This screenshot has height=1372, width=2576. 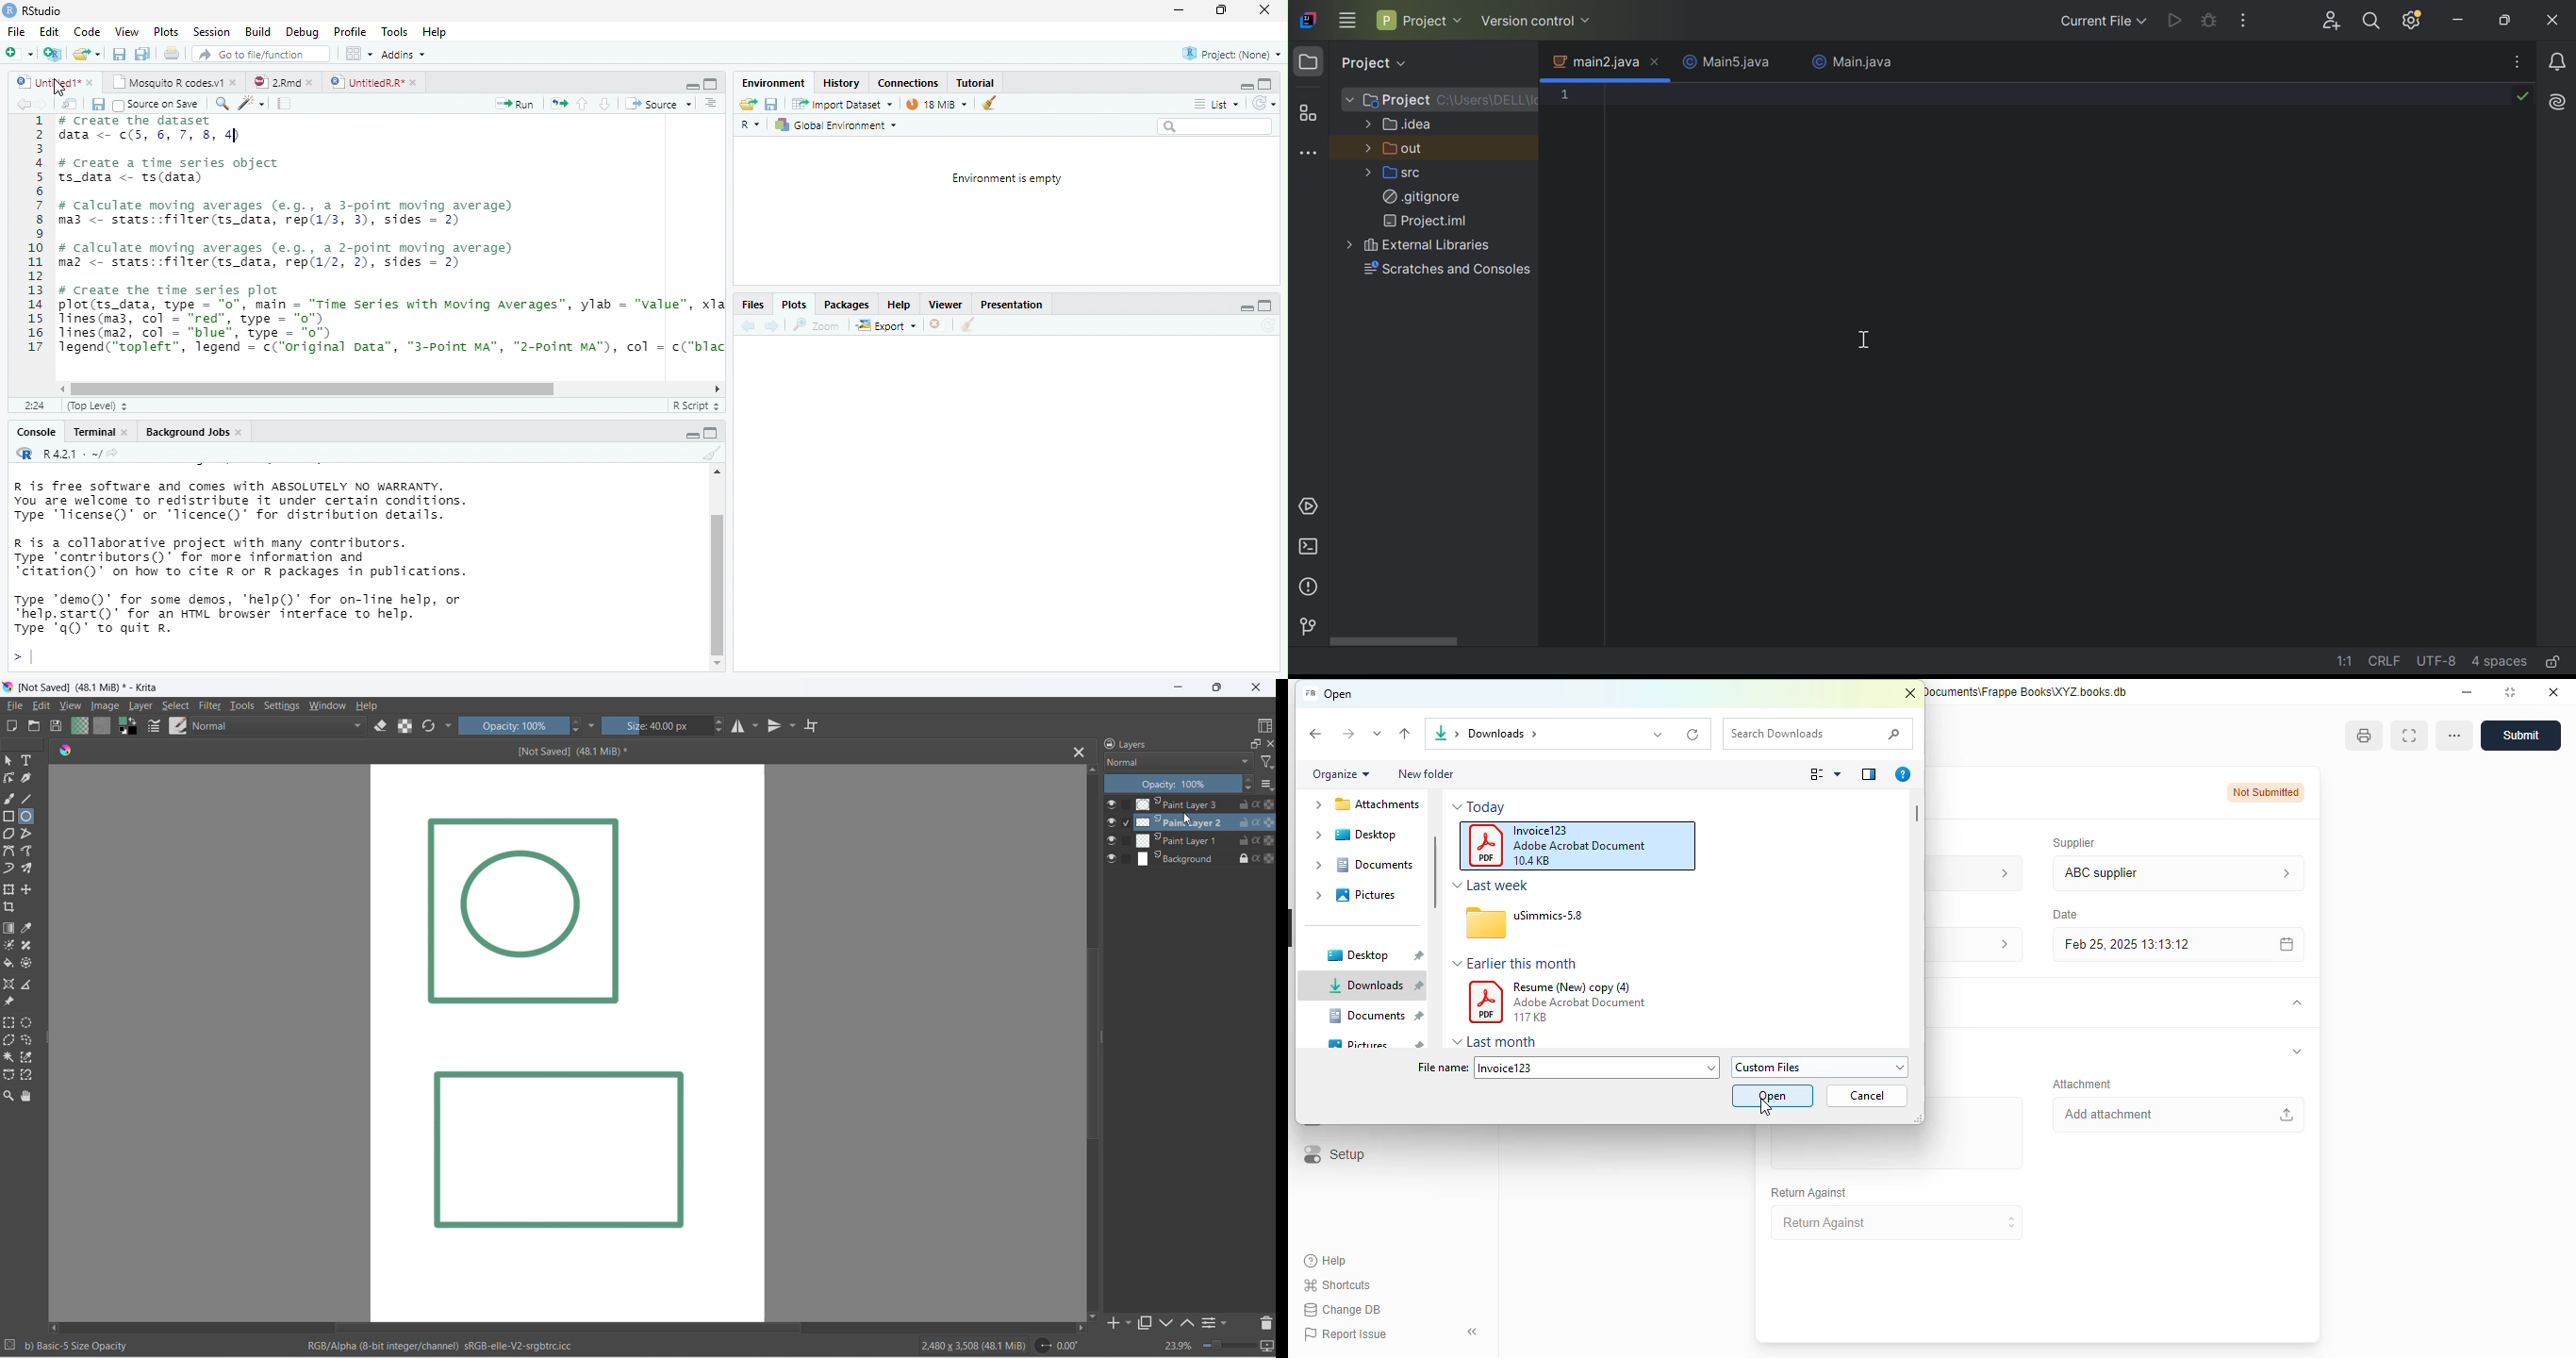 I want to click on export, so click(x=885, y=326).